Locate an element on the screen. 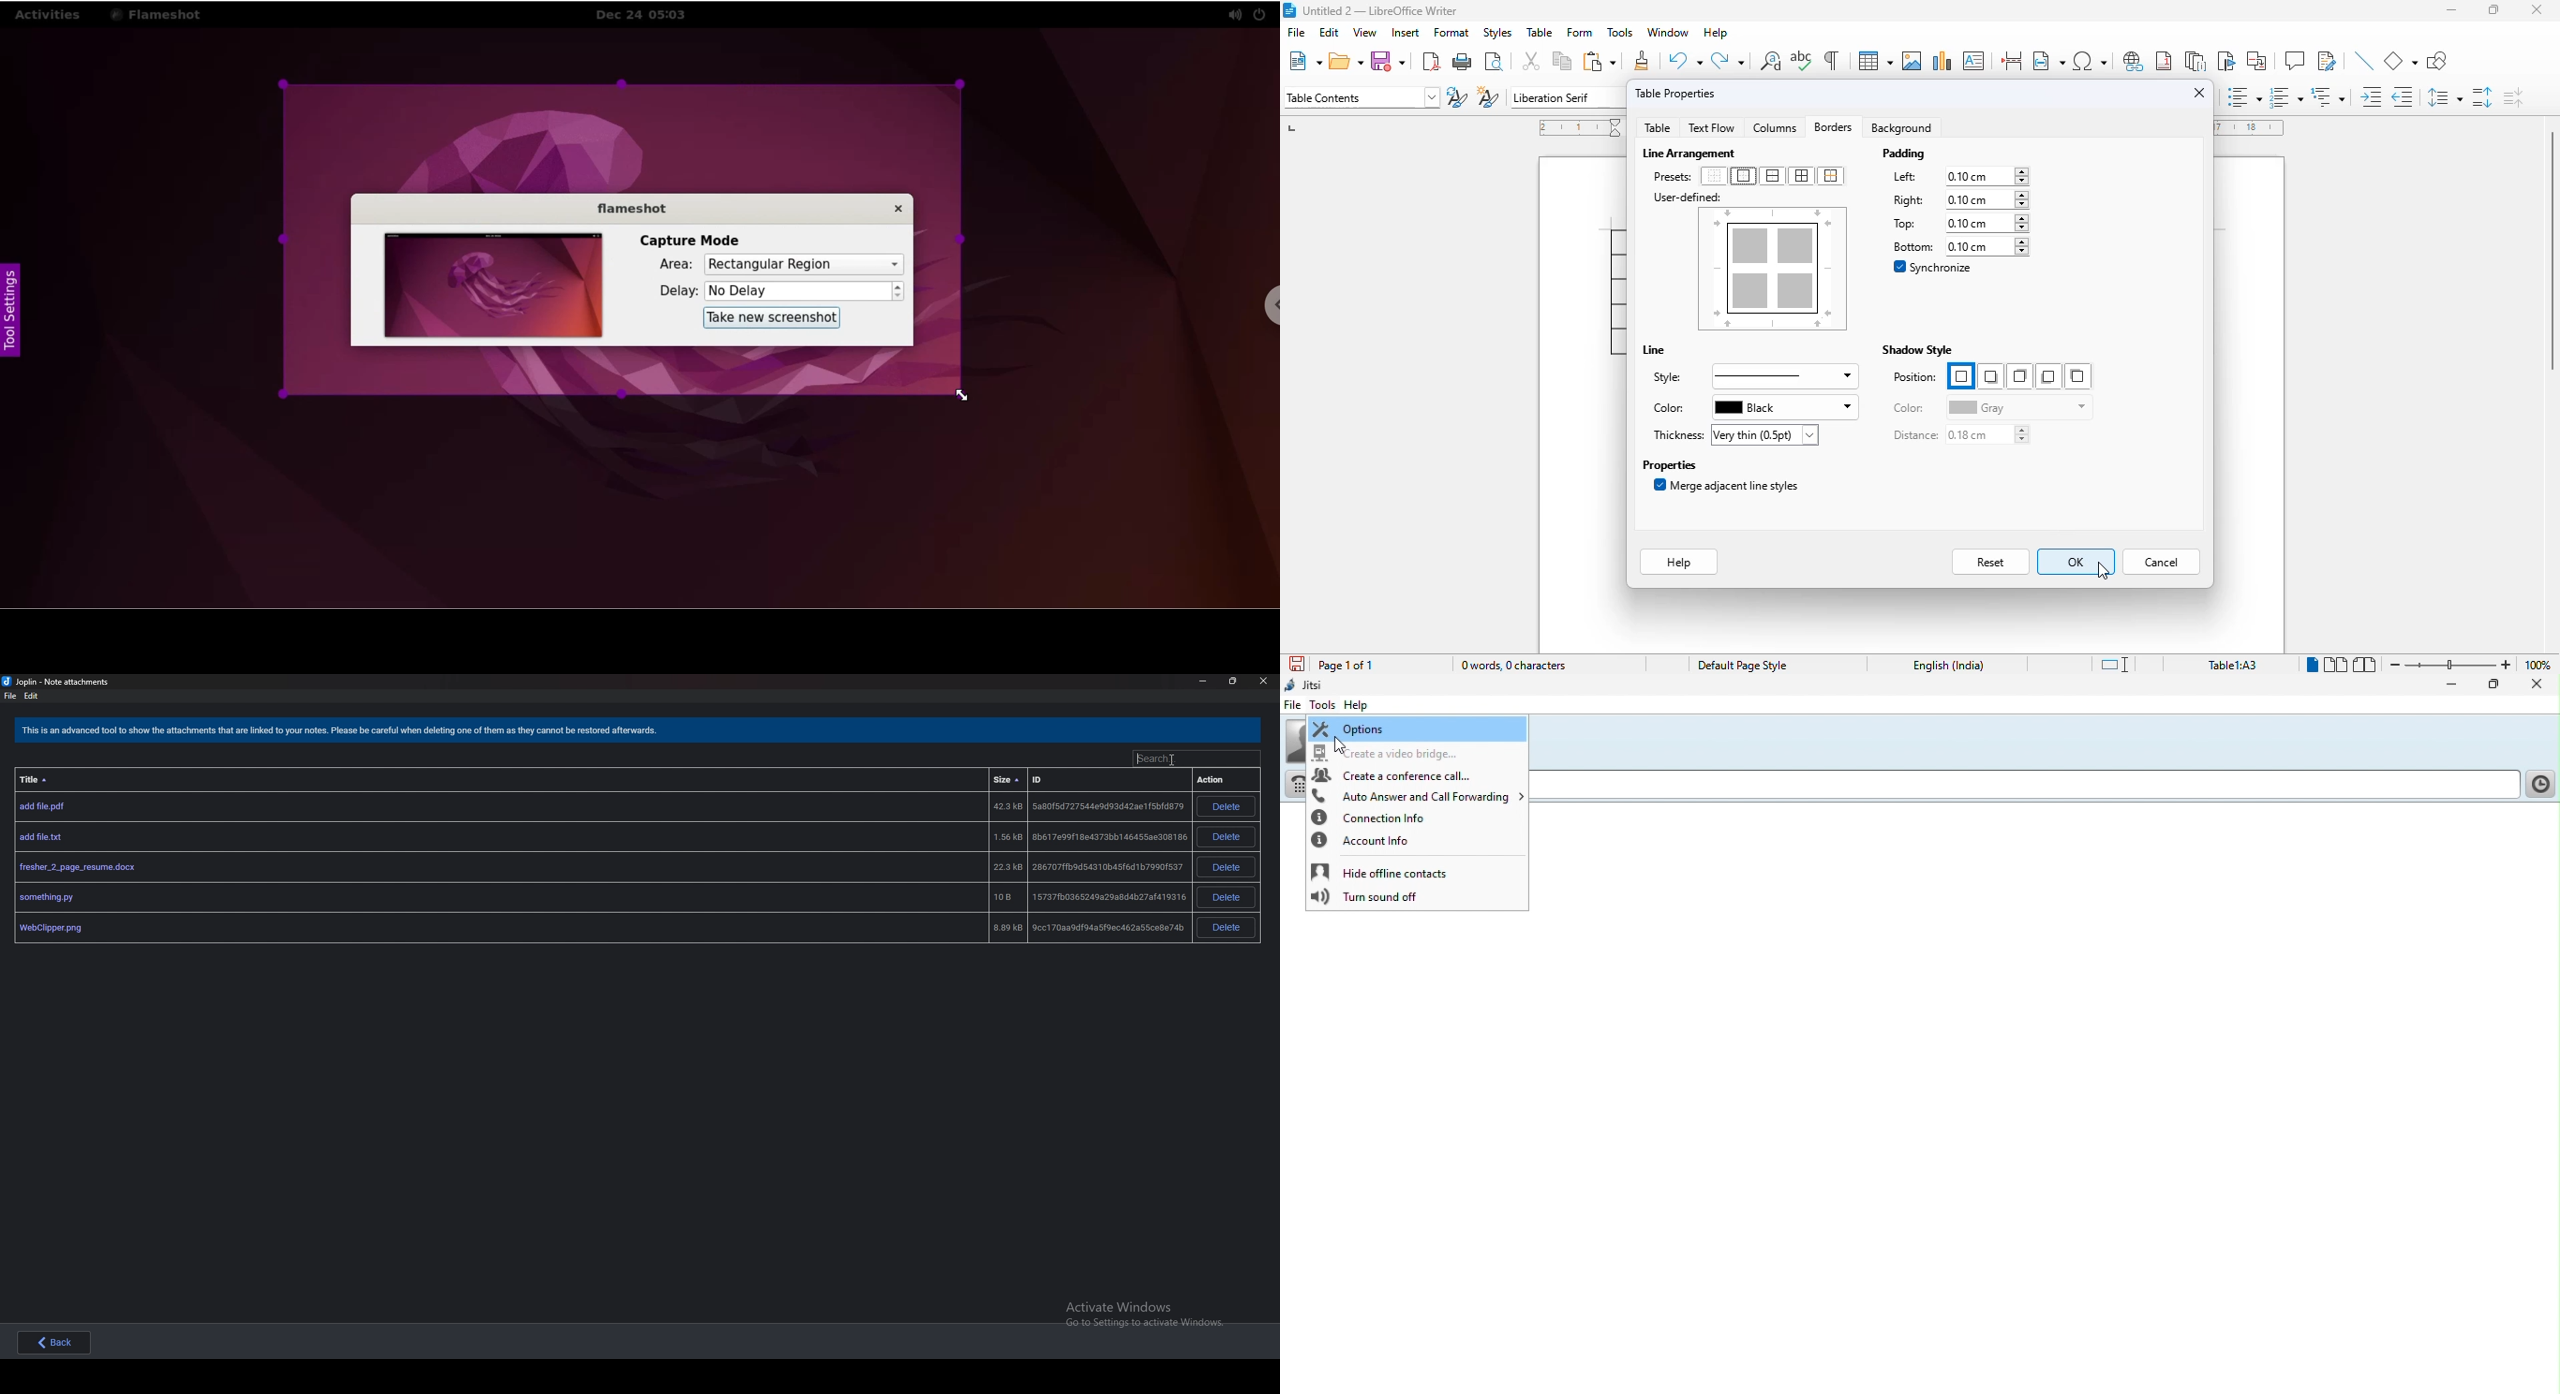 The image size is (2576, 1400). right: 0.10 cm is located at coordinates (1958, 200).